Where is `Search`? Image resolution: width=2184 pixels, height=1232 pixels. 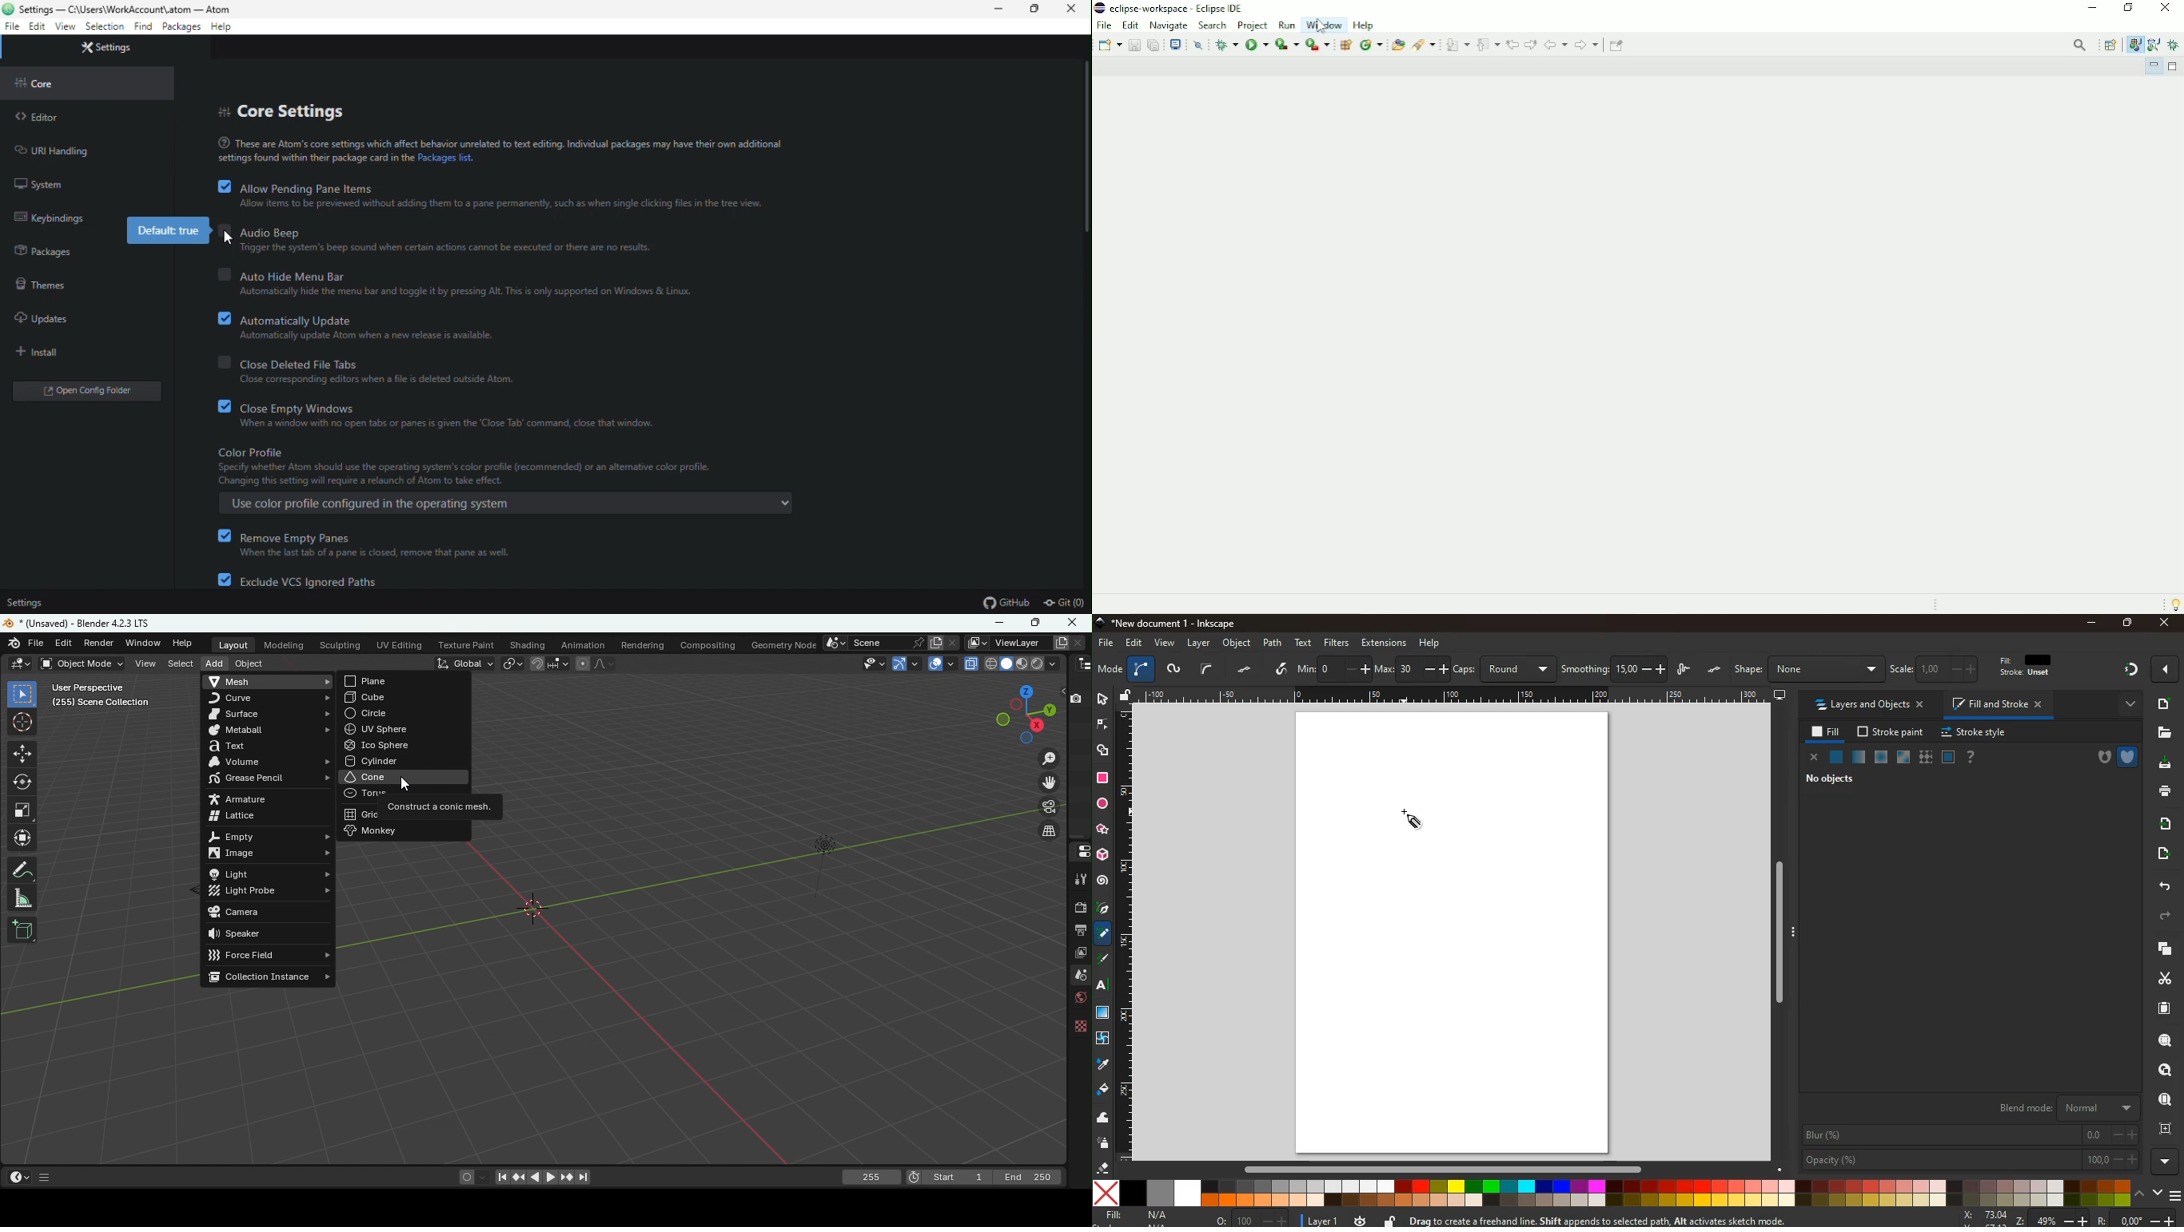 Search is located at coordinates (1425, 45).